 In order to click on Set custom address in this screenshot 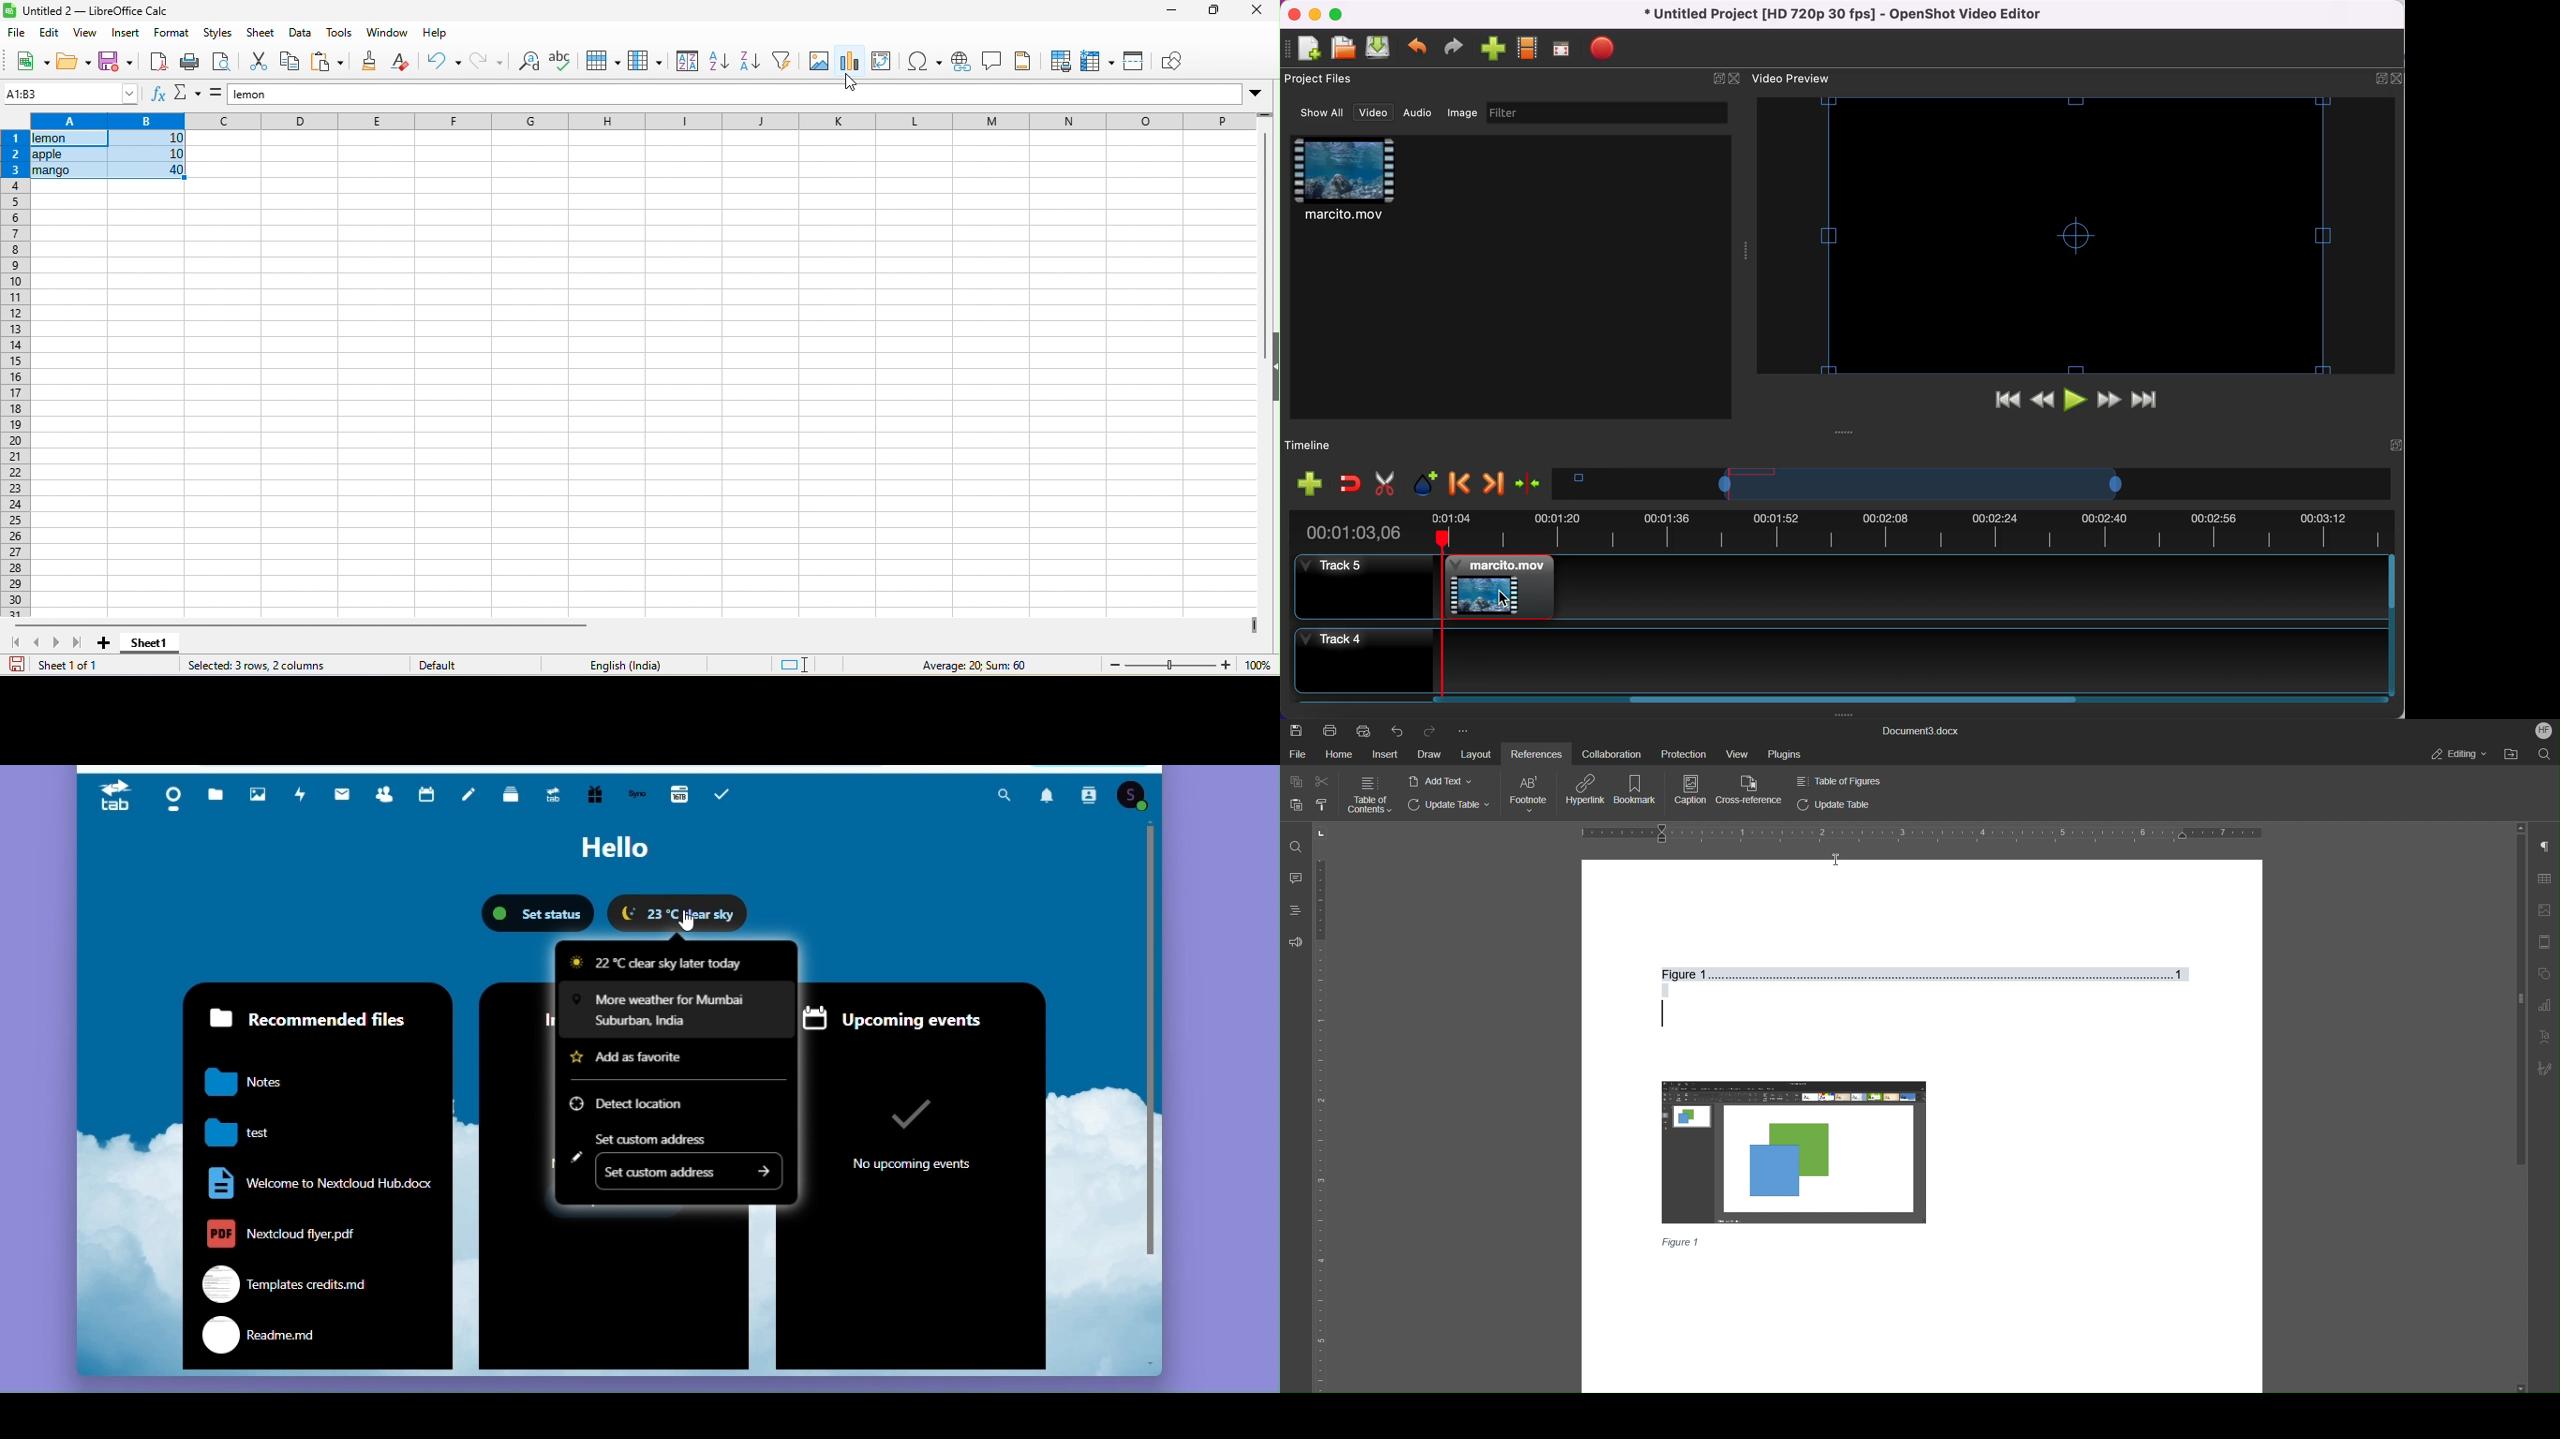, I will do `click(691, 1173)`.